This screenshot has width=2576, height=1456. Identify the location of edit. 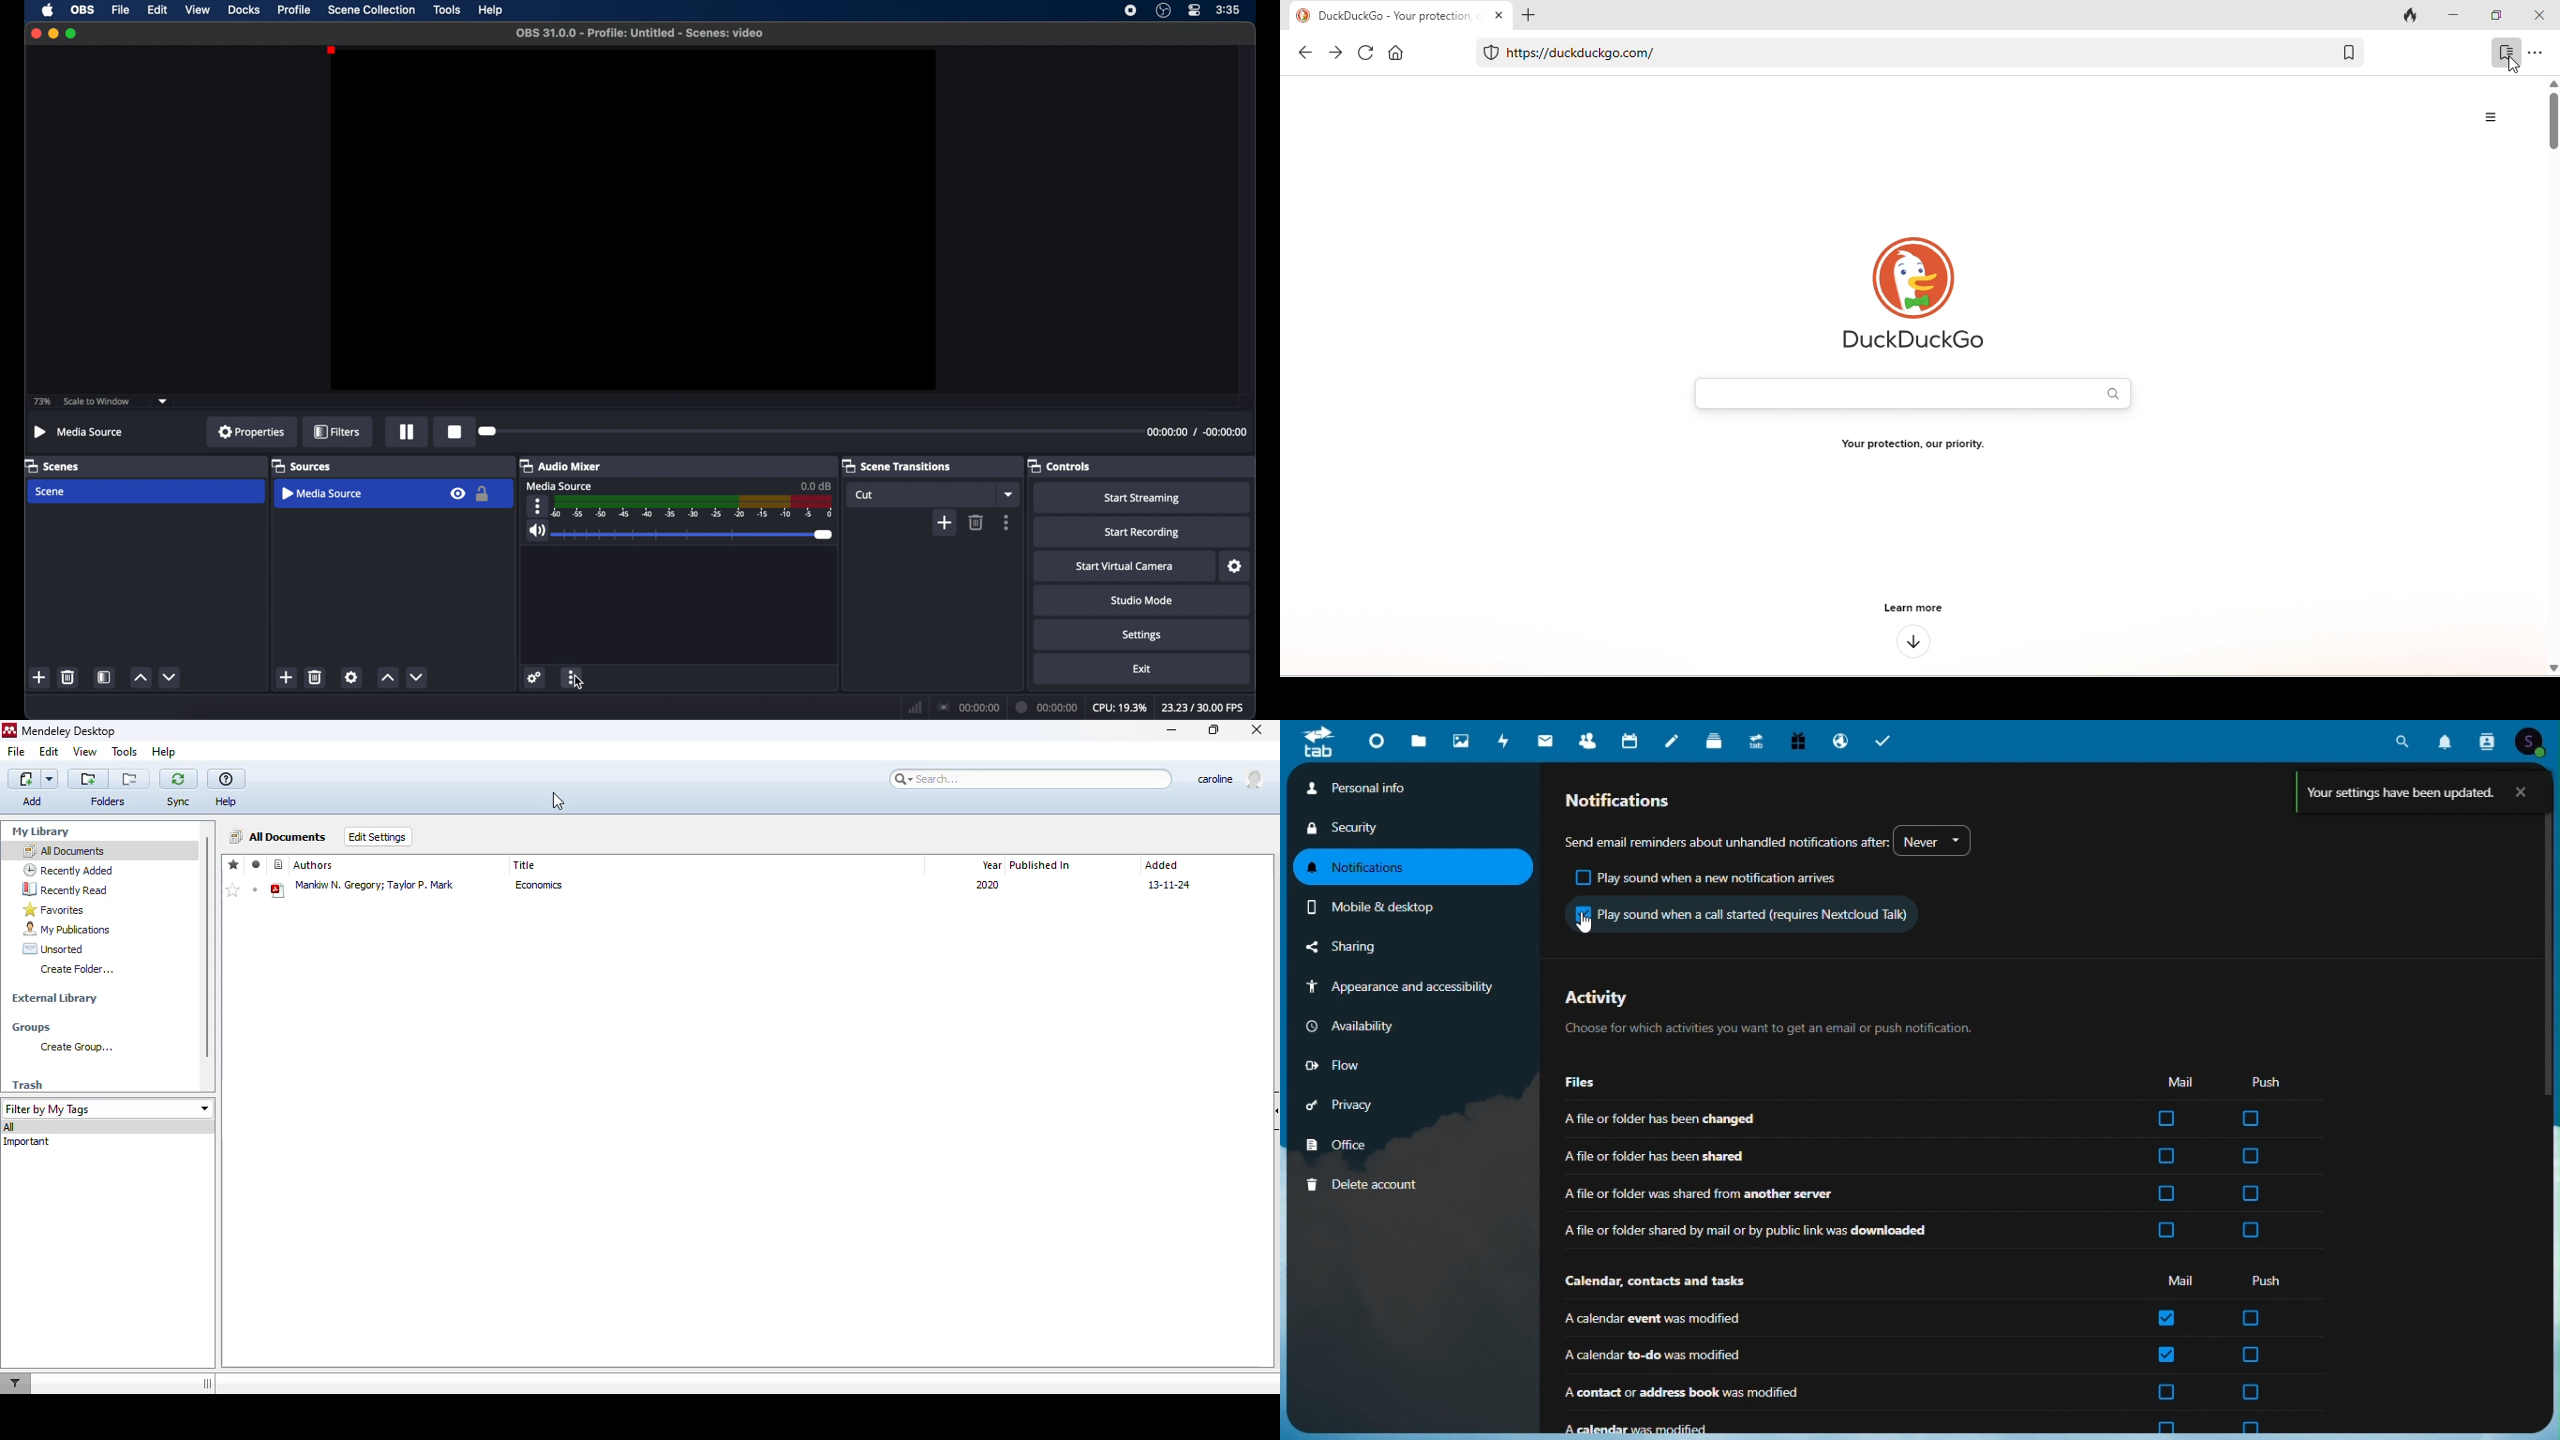
(157, 10).